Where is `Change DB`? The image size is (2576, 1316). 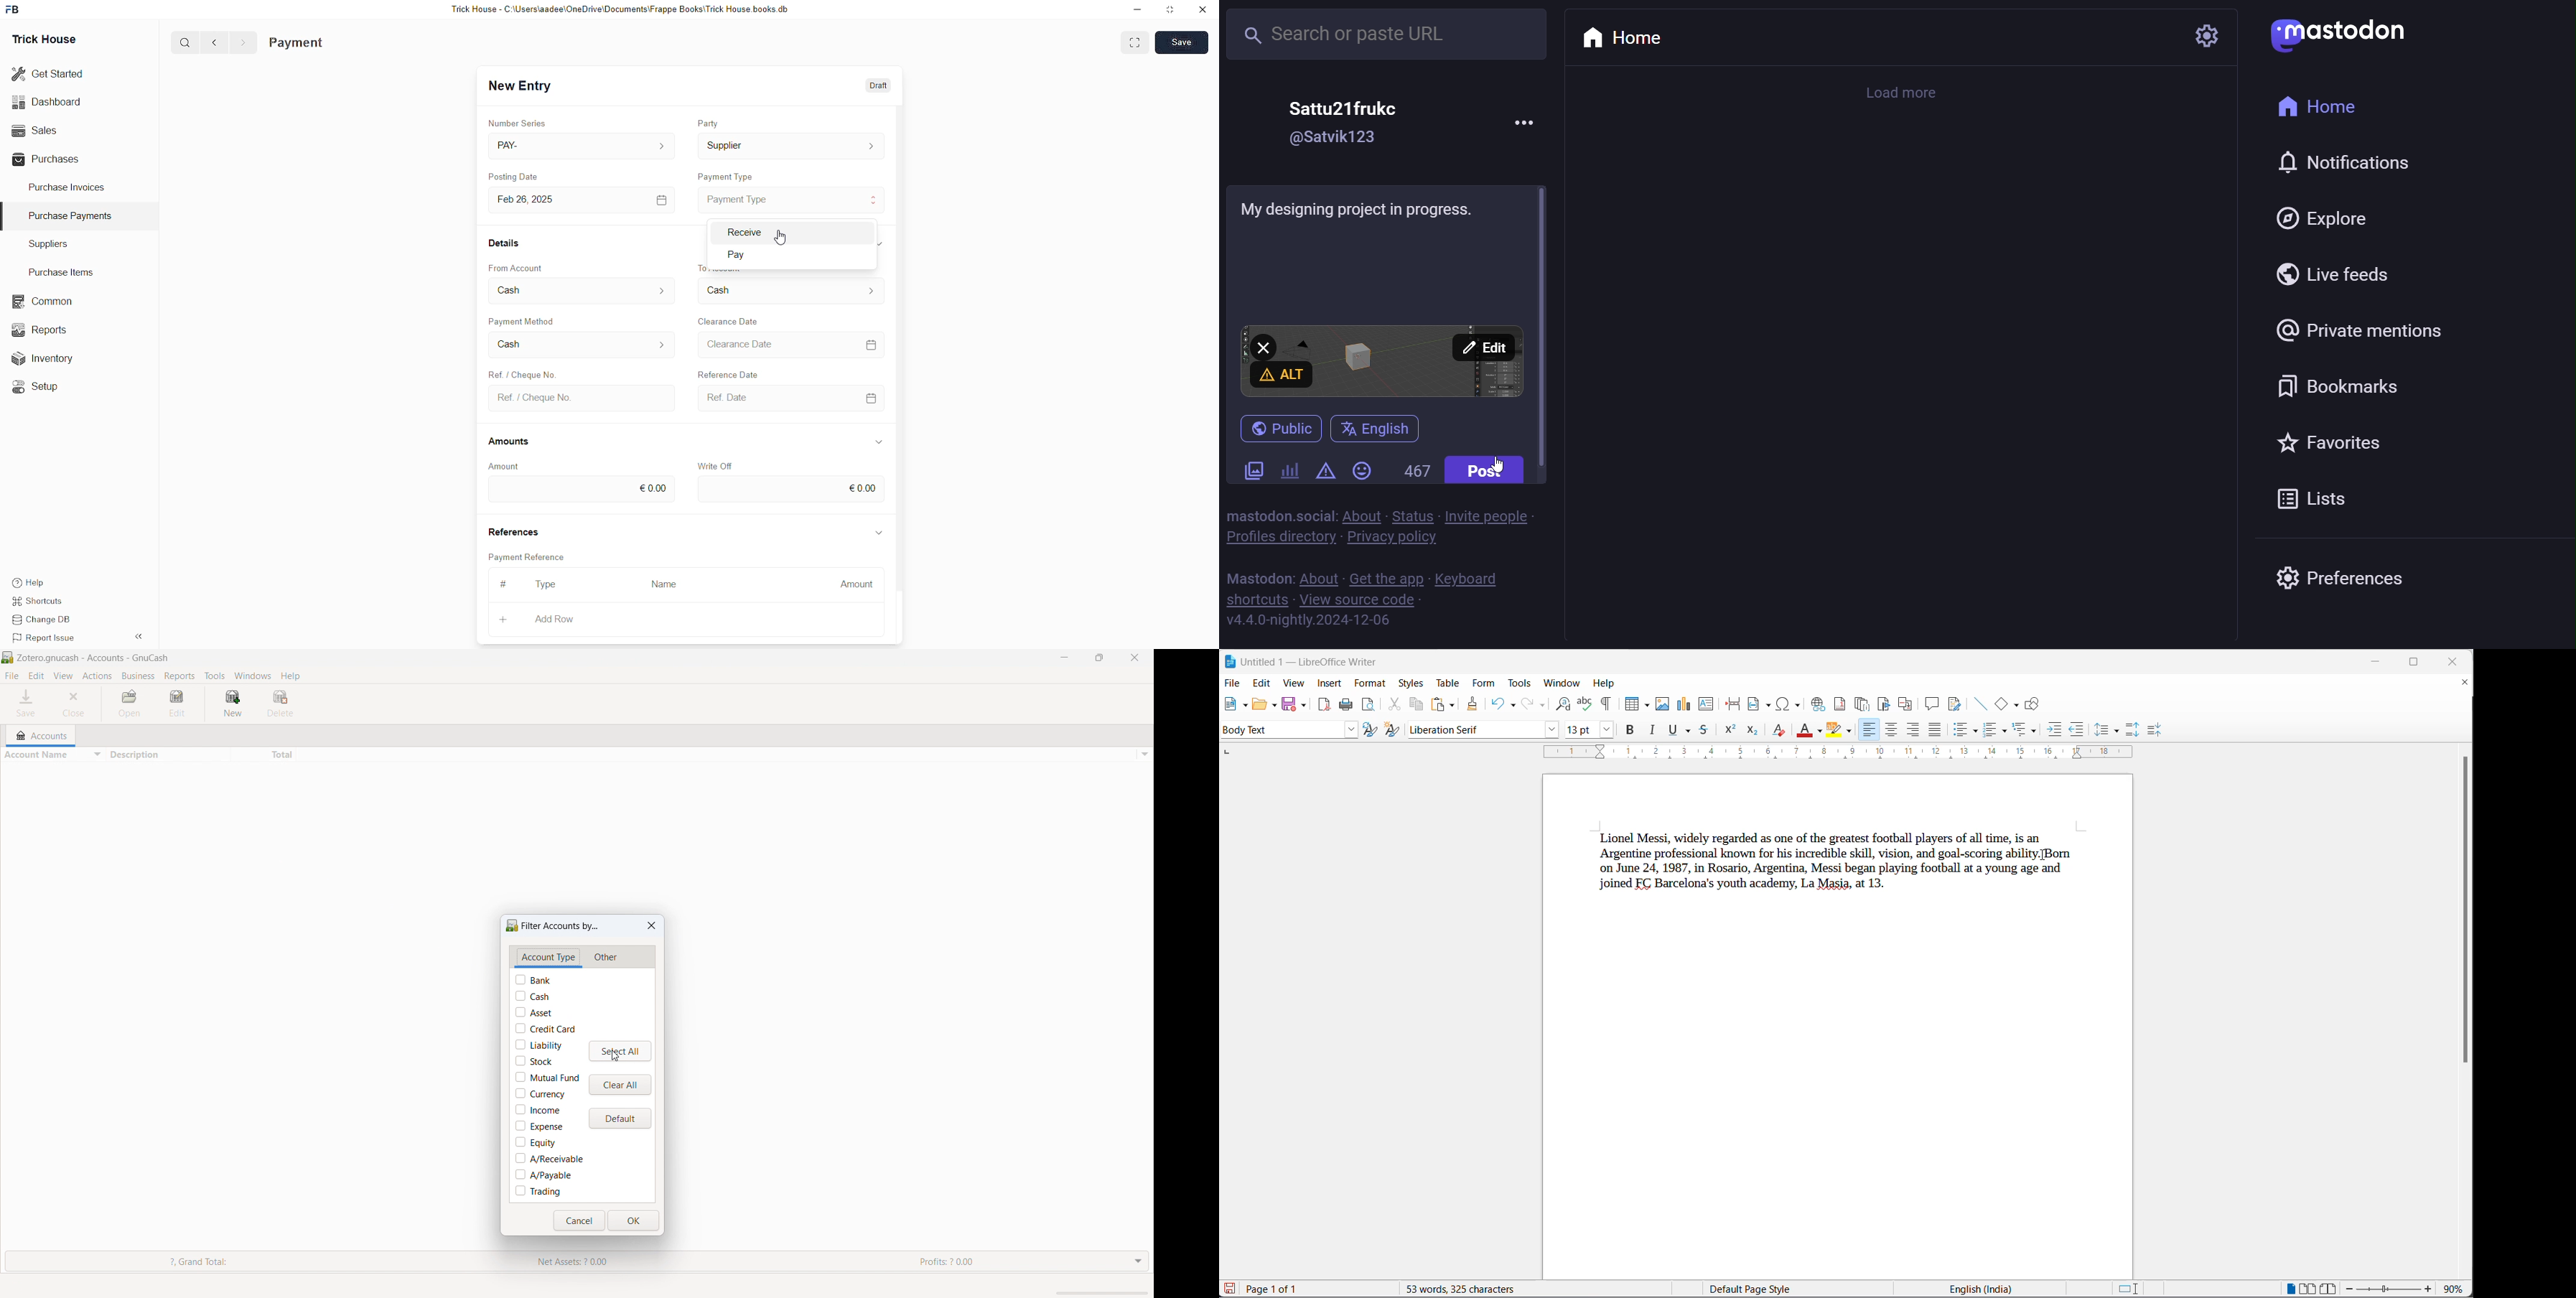 Change DB is located at coordinates (41, 619).